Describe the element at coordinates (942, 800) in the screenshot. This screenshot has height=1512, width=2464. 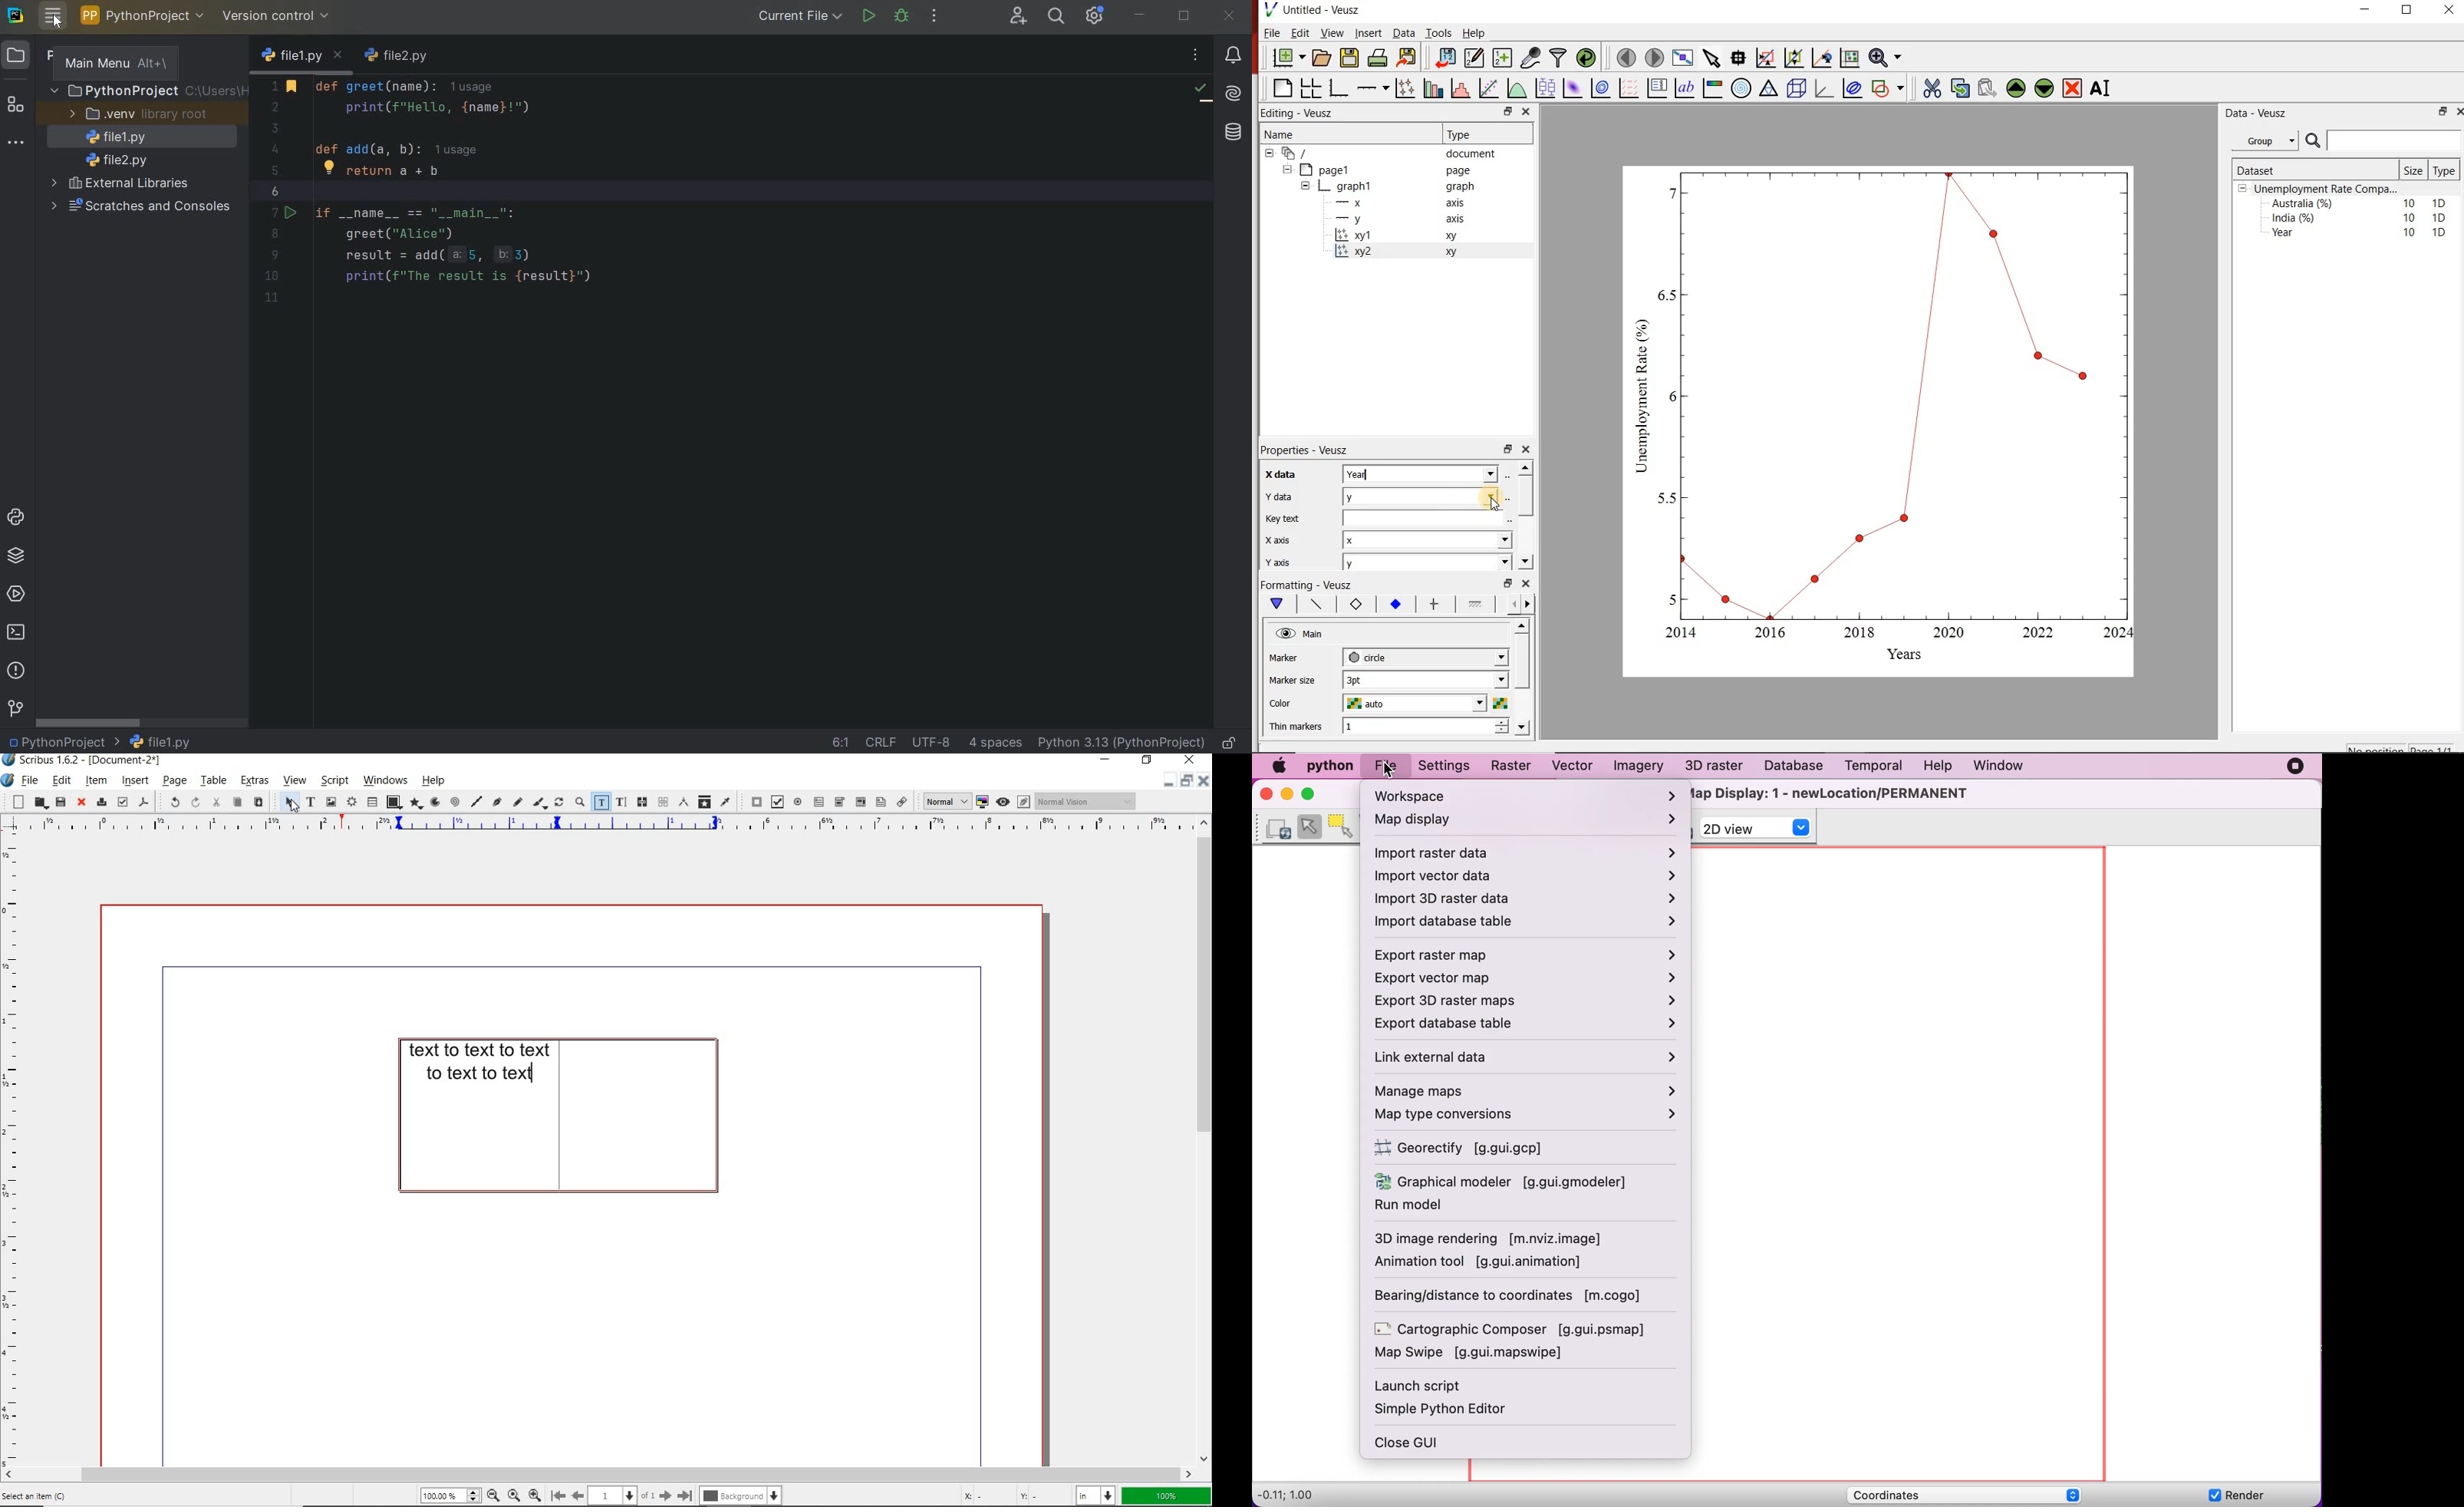
I see `select image preview quality` at that location.